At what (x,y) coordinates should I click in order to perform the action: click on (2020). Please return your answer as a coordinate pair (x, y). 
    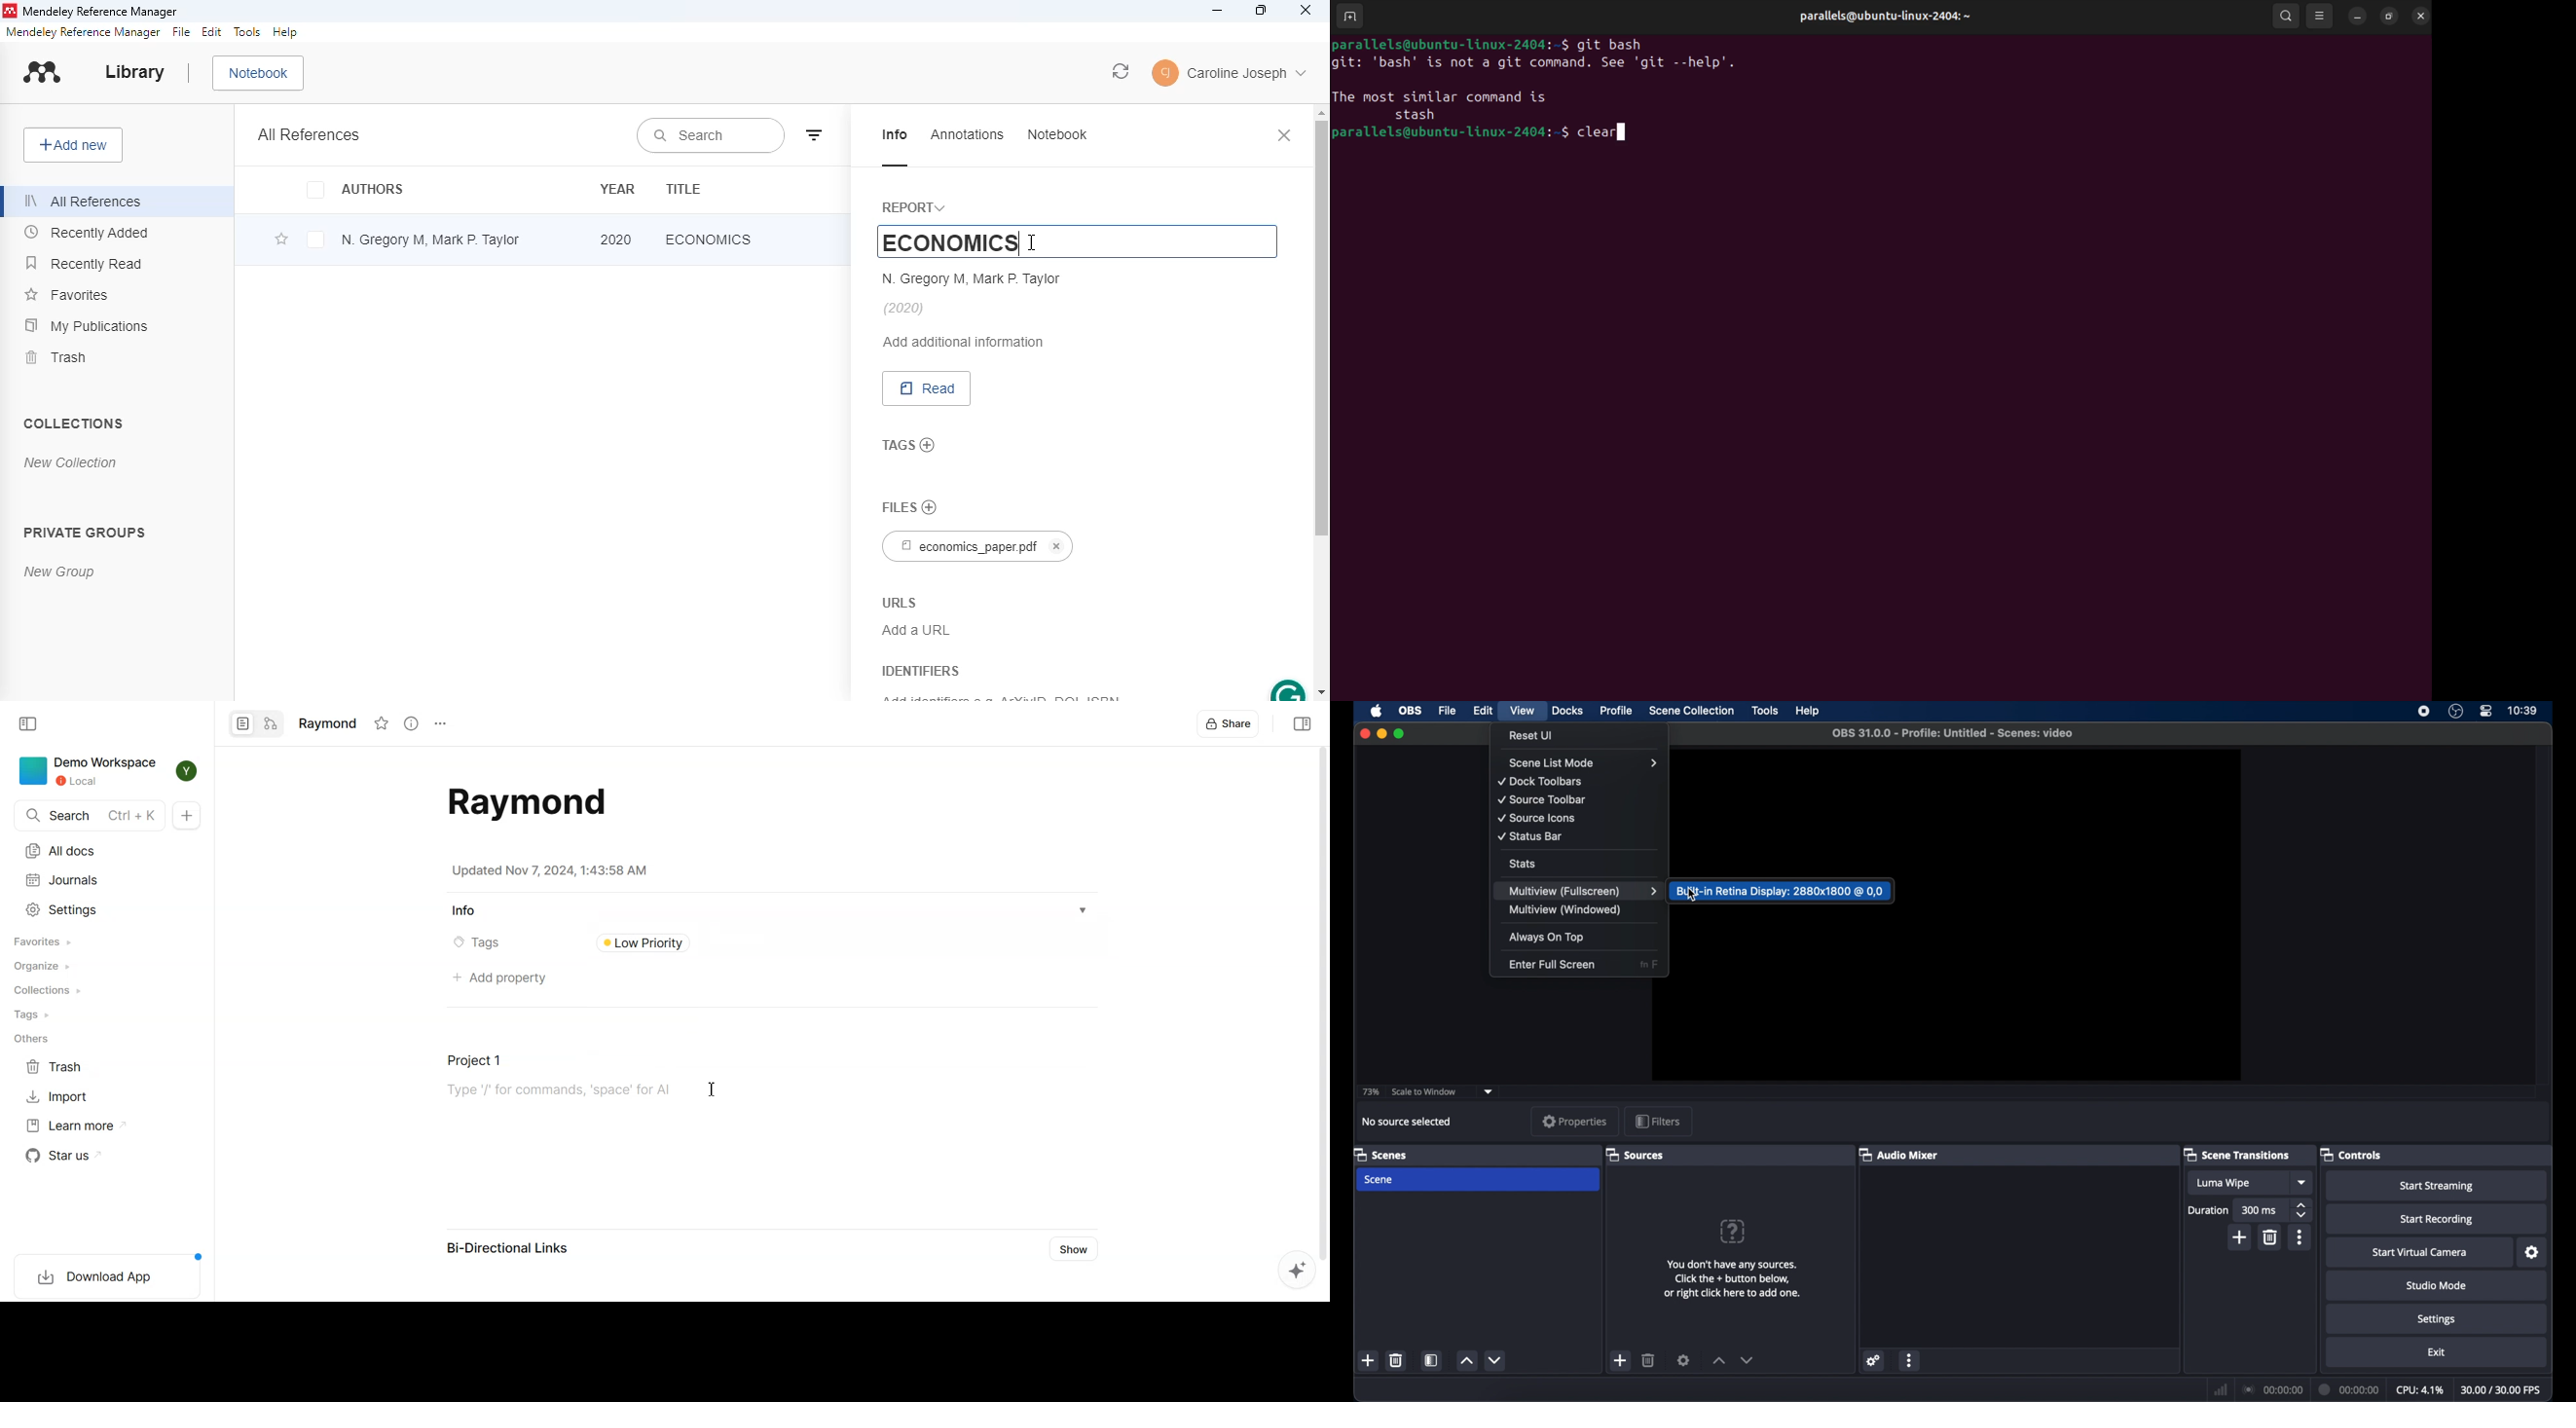
    Looking at the image, I should click on (904, 309).